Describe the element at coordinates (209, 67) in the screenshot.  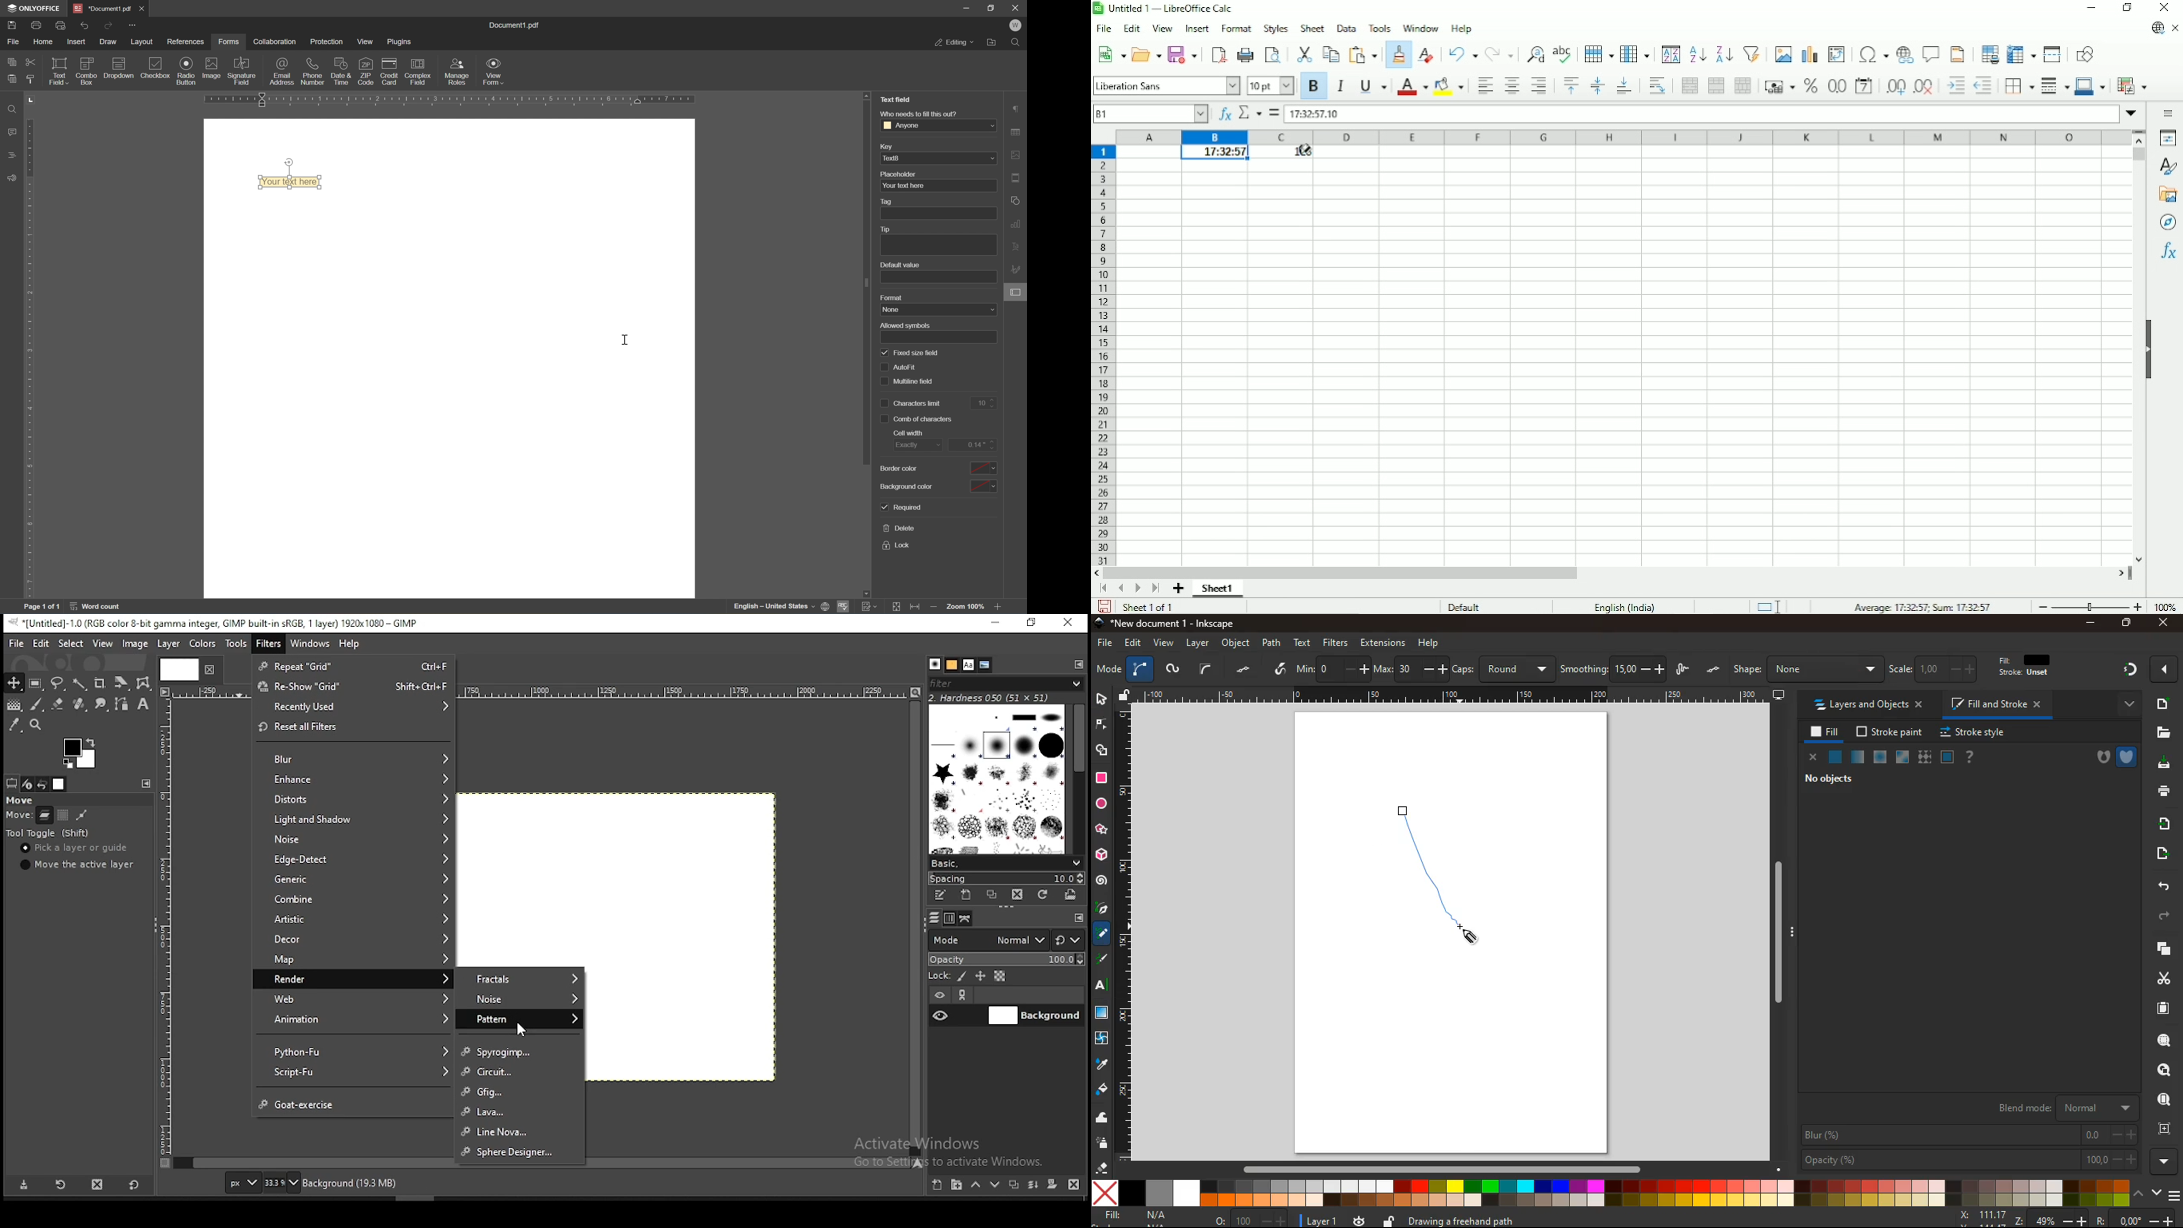
I see `image` at that location.